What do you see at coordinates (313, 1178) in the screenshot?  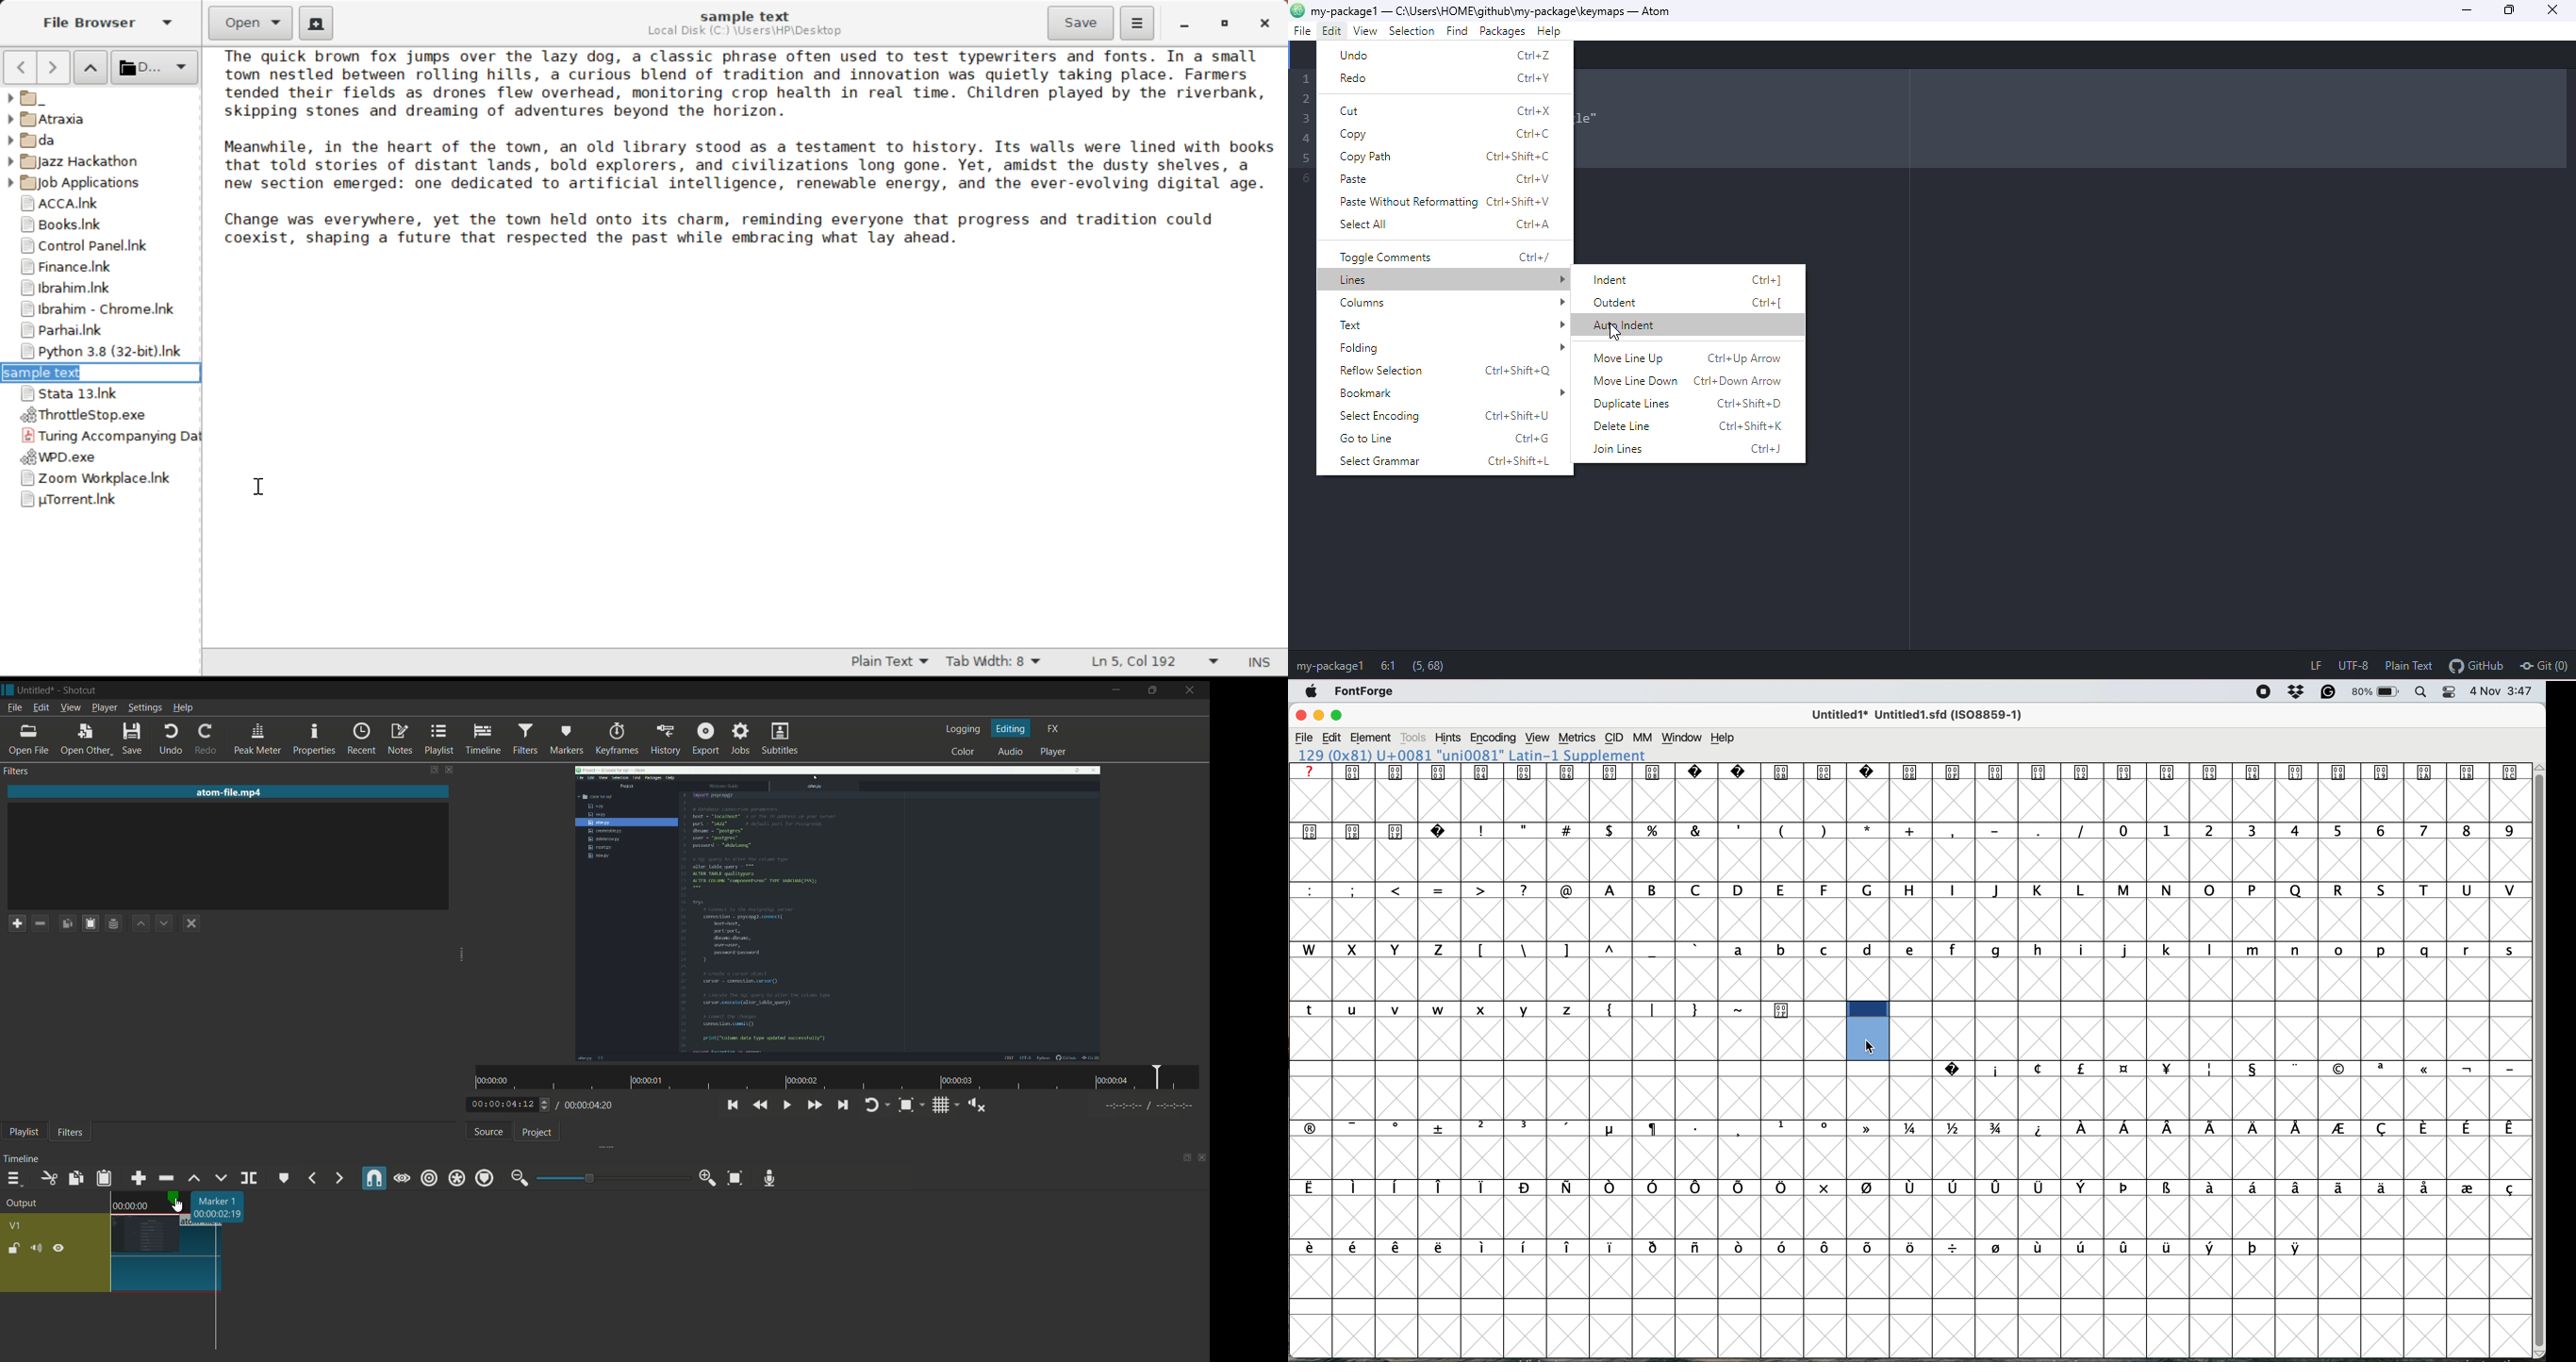 I see `previous marker` at bounding box center [313, 1178].